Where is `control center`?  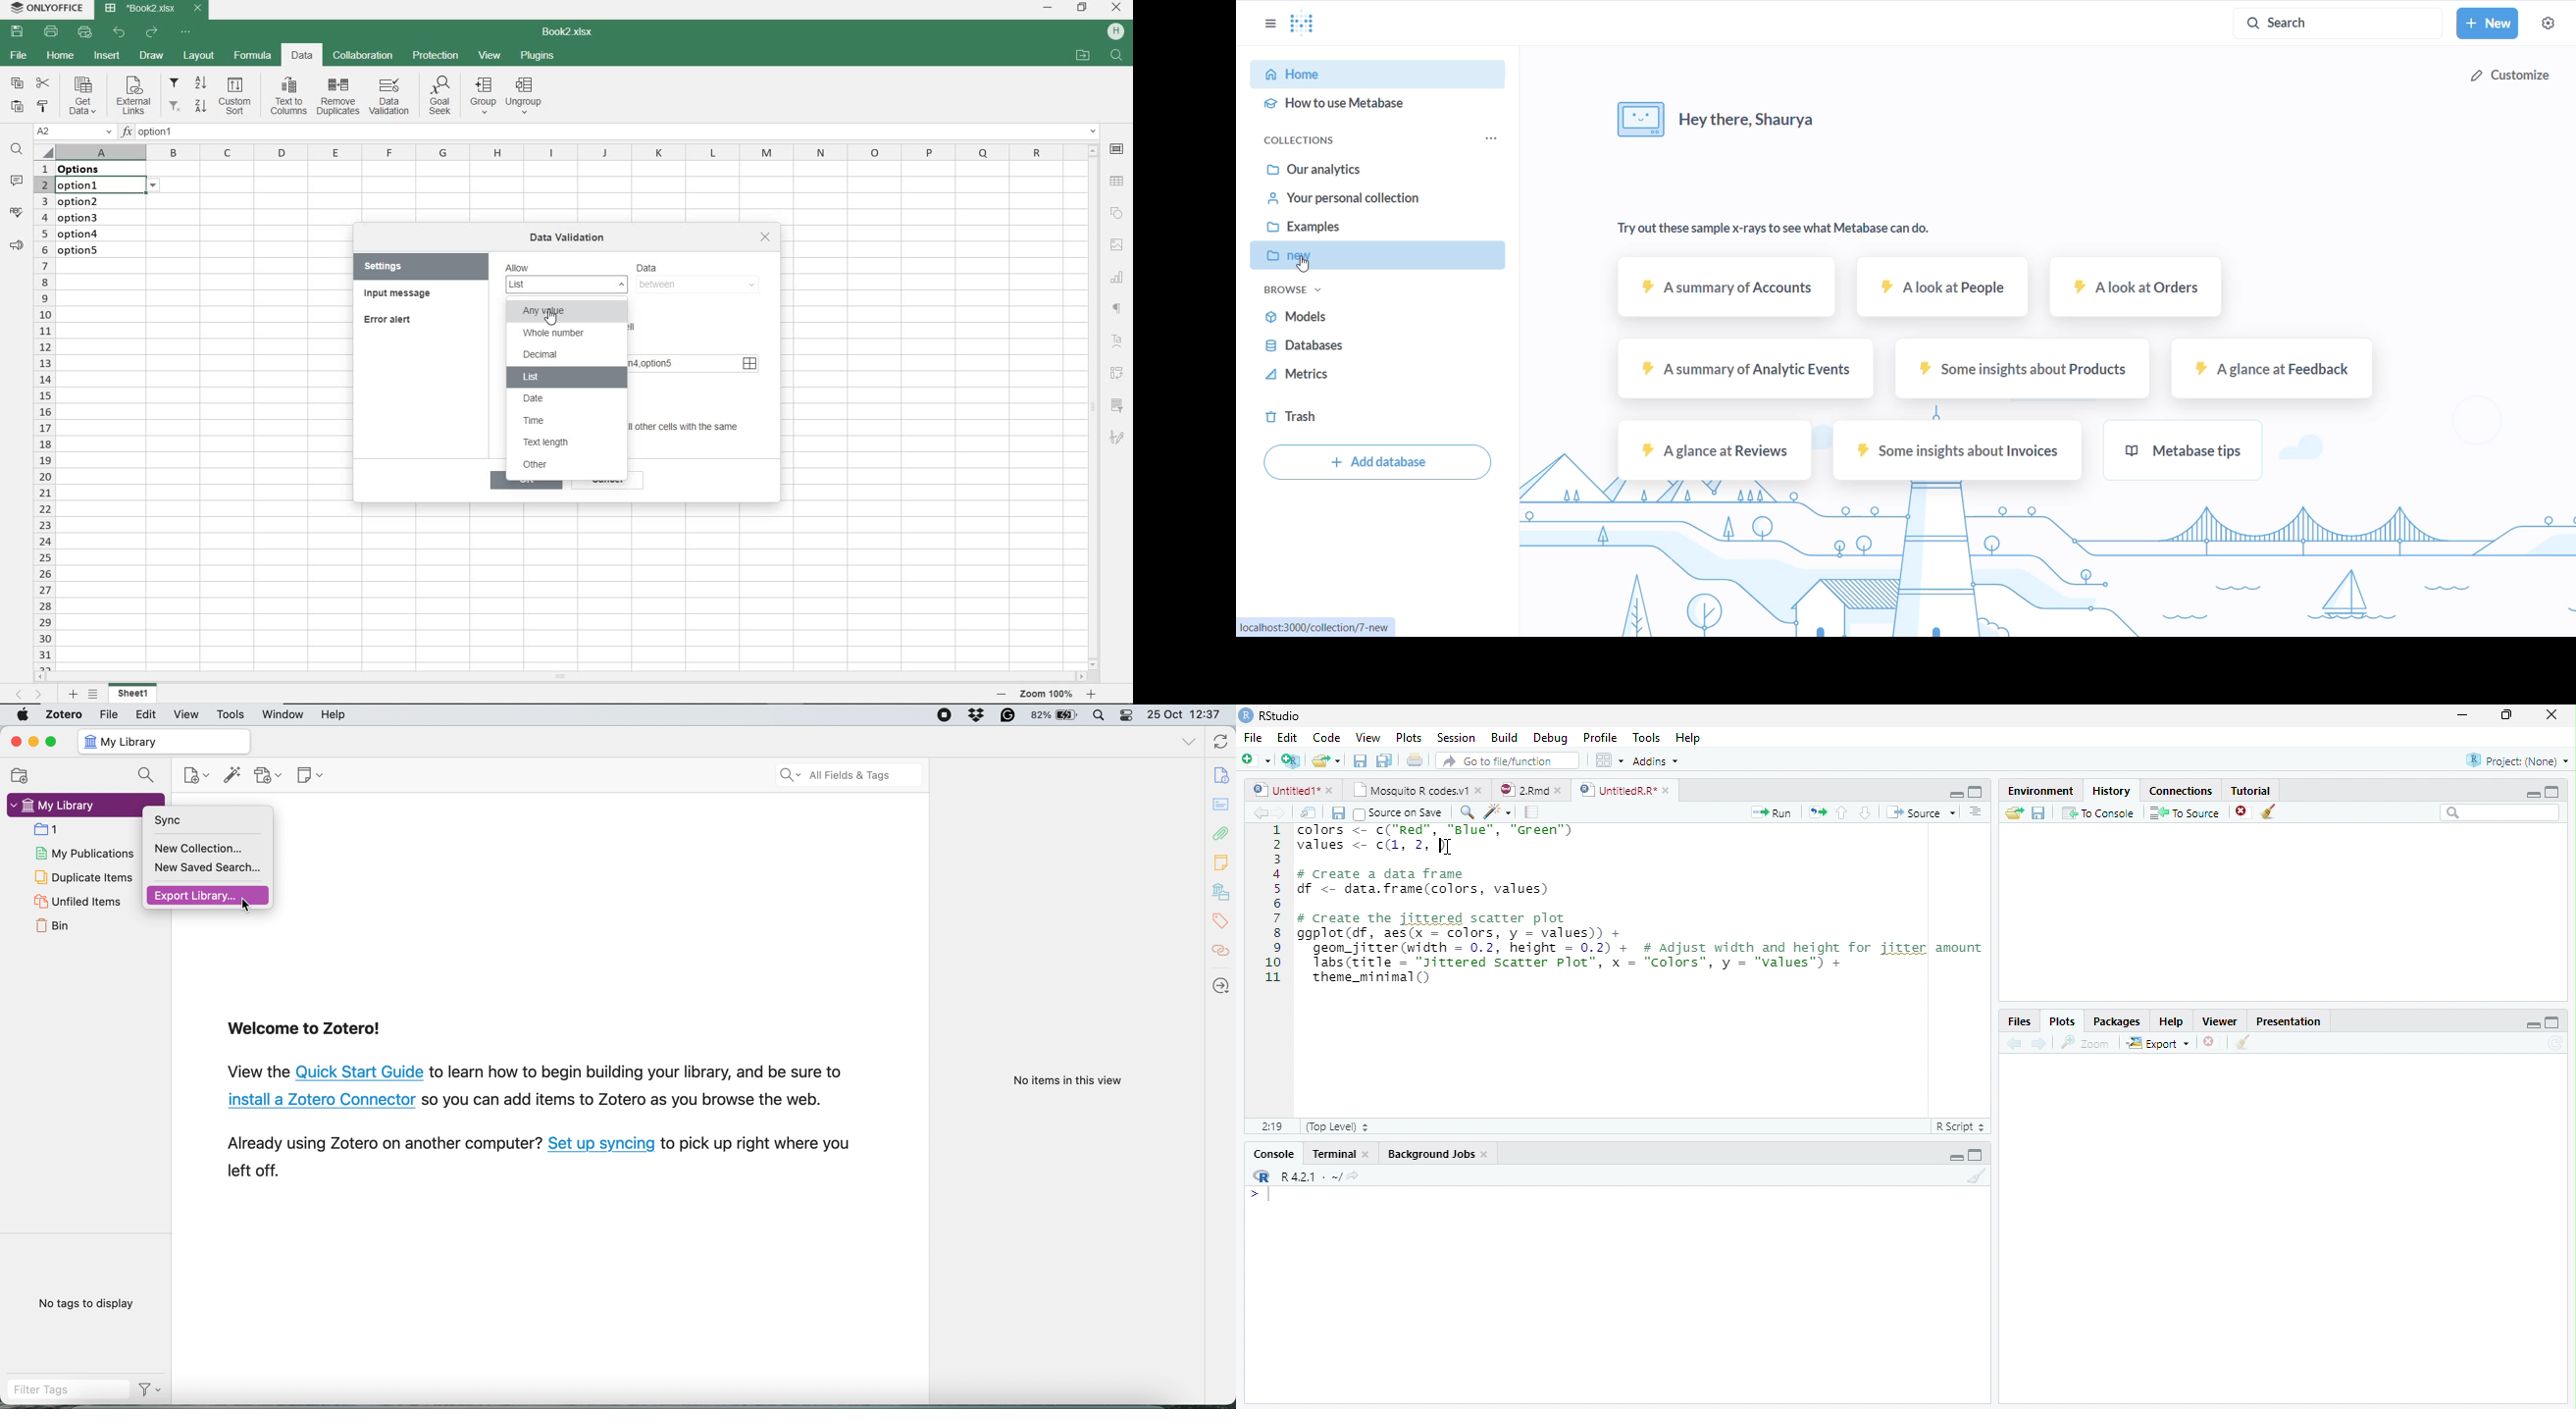
control center is located at coordinates (1128, 716).